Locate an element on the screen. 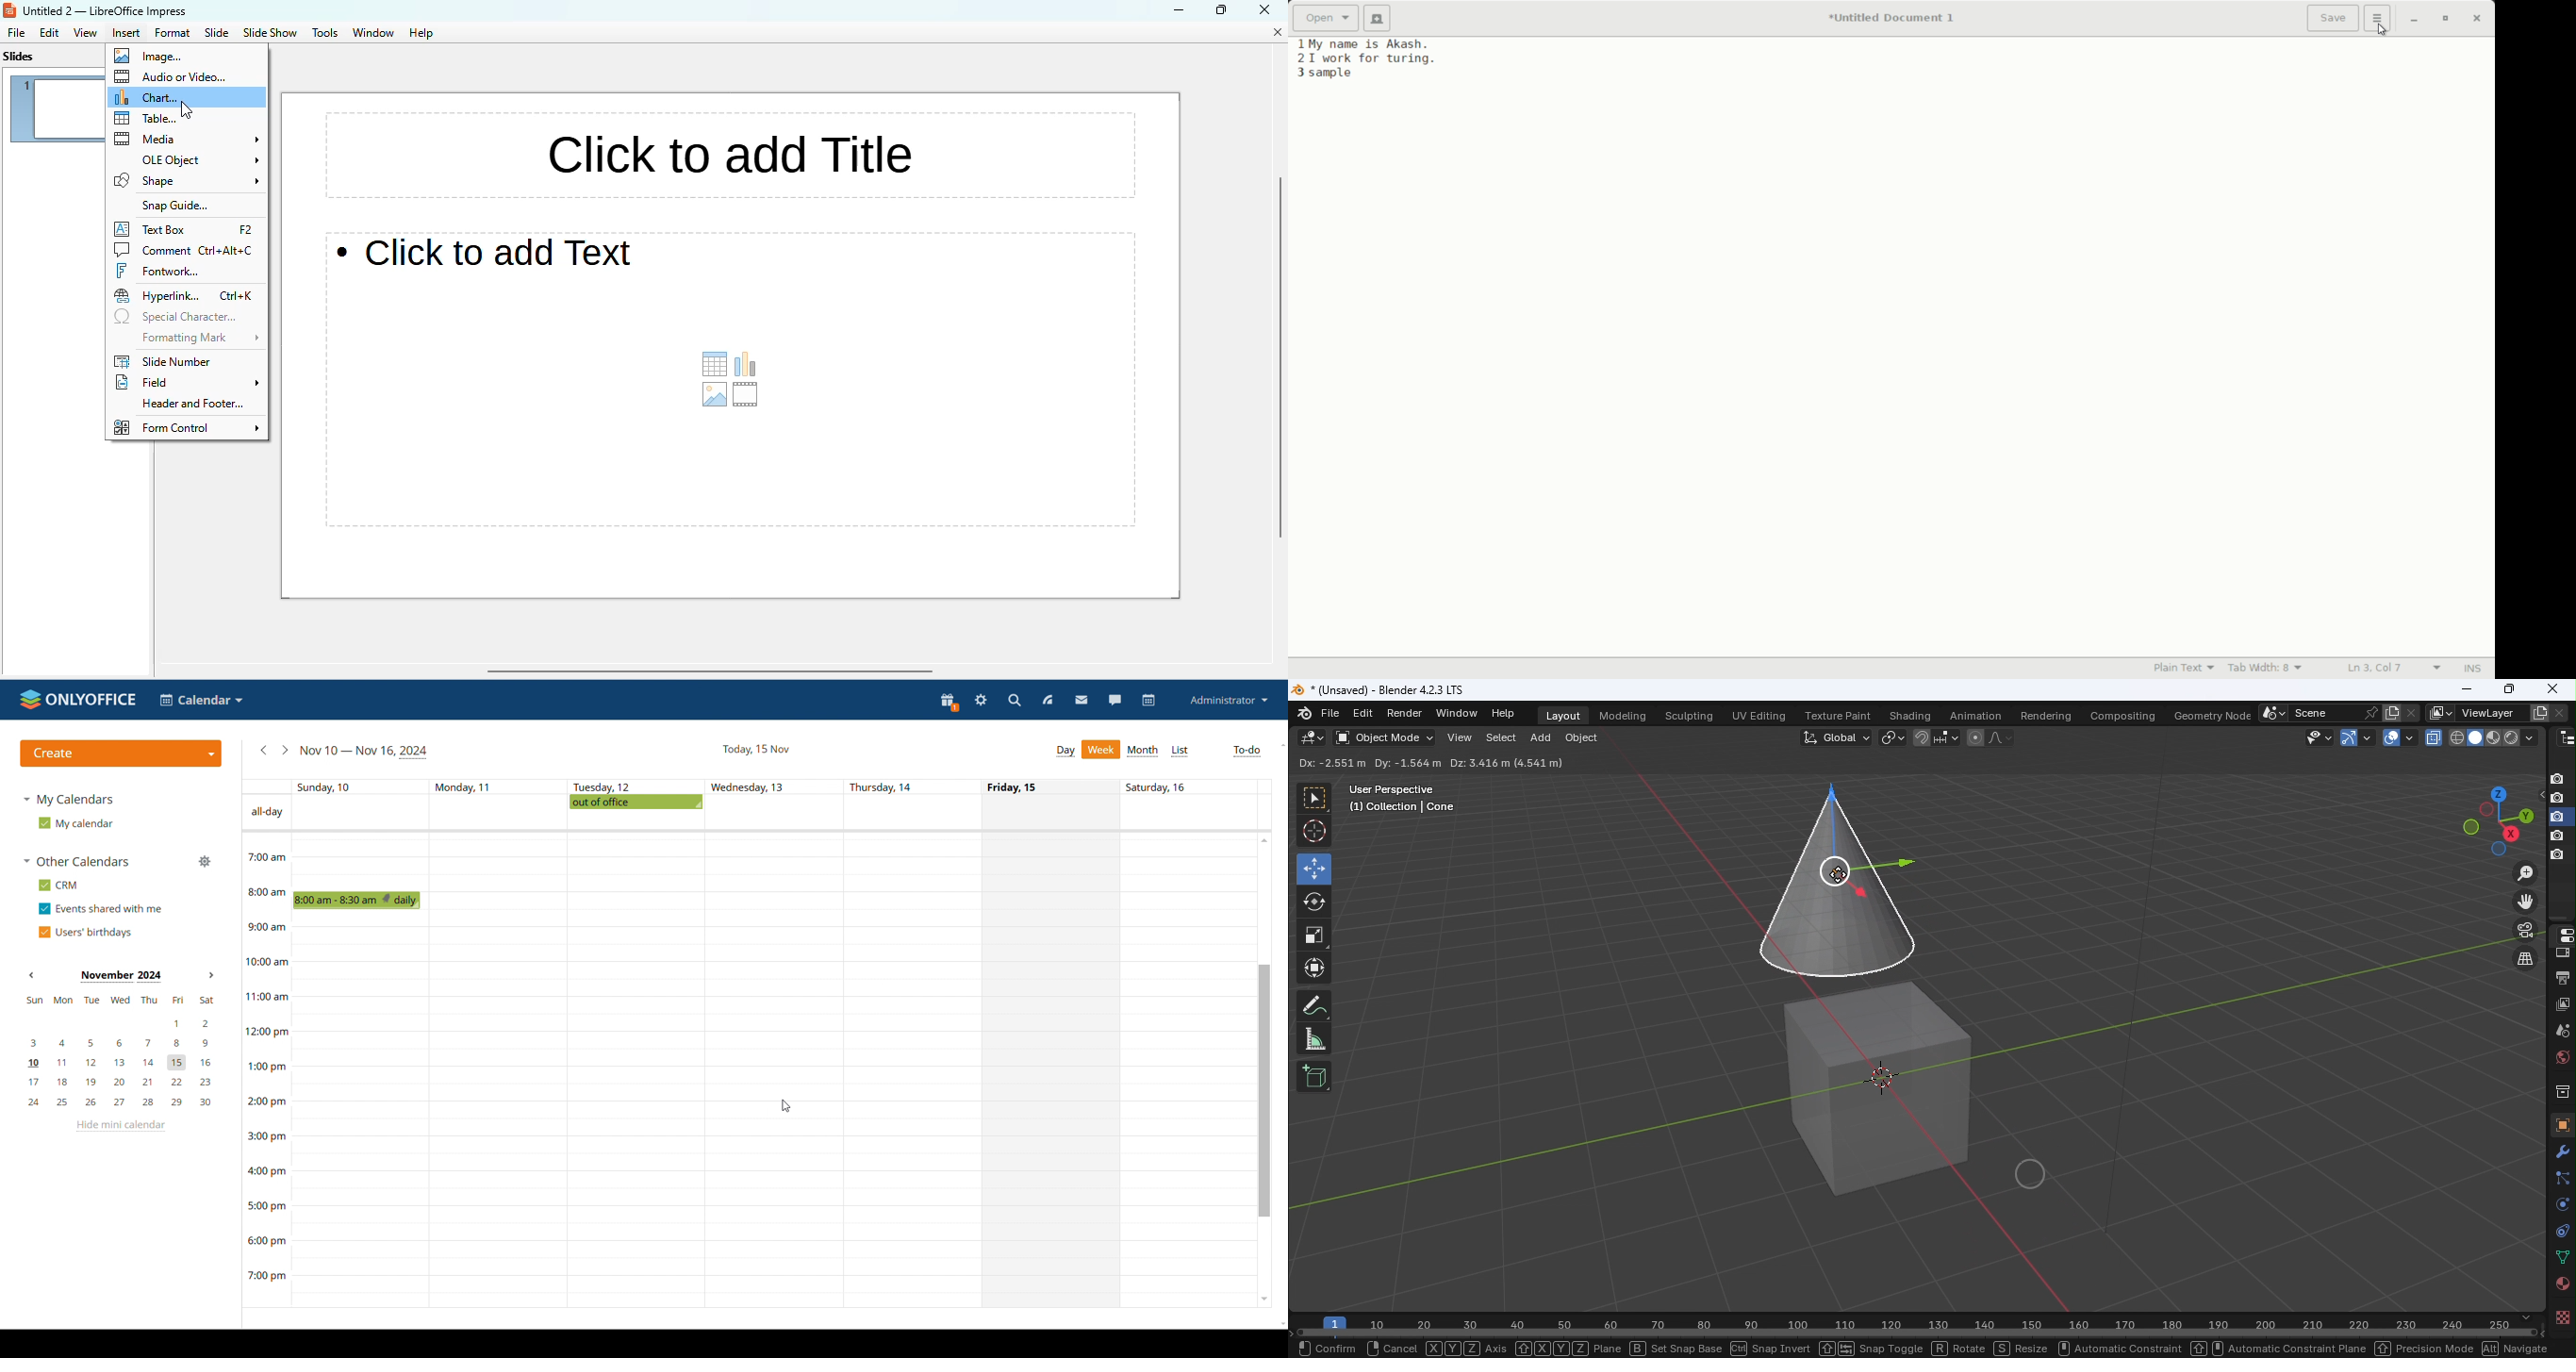 Image resolution: width=2576 pixels, height=1372 pixels. Data is located at coordinates (2562, 1258).